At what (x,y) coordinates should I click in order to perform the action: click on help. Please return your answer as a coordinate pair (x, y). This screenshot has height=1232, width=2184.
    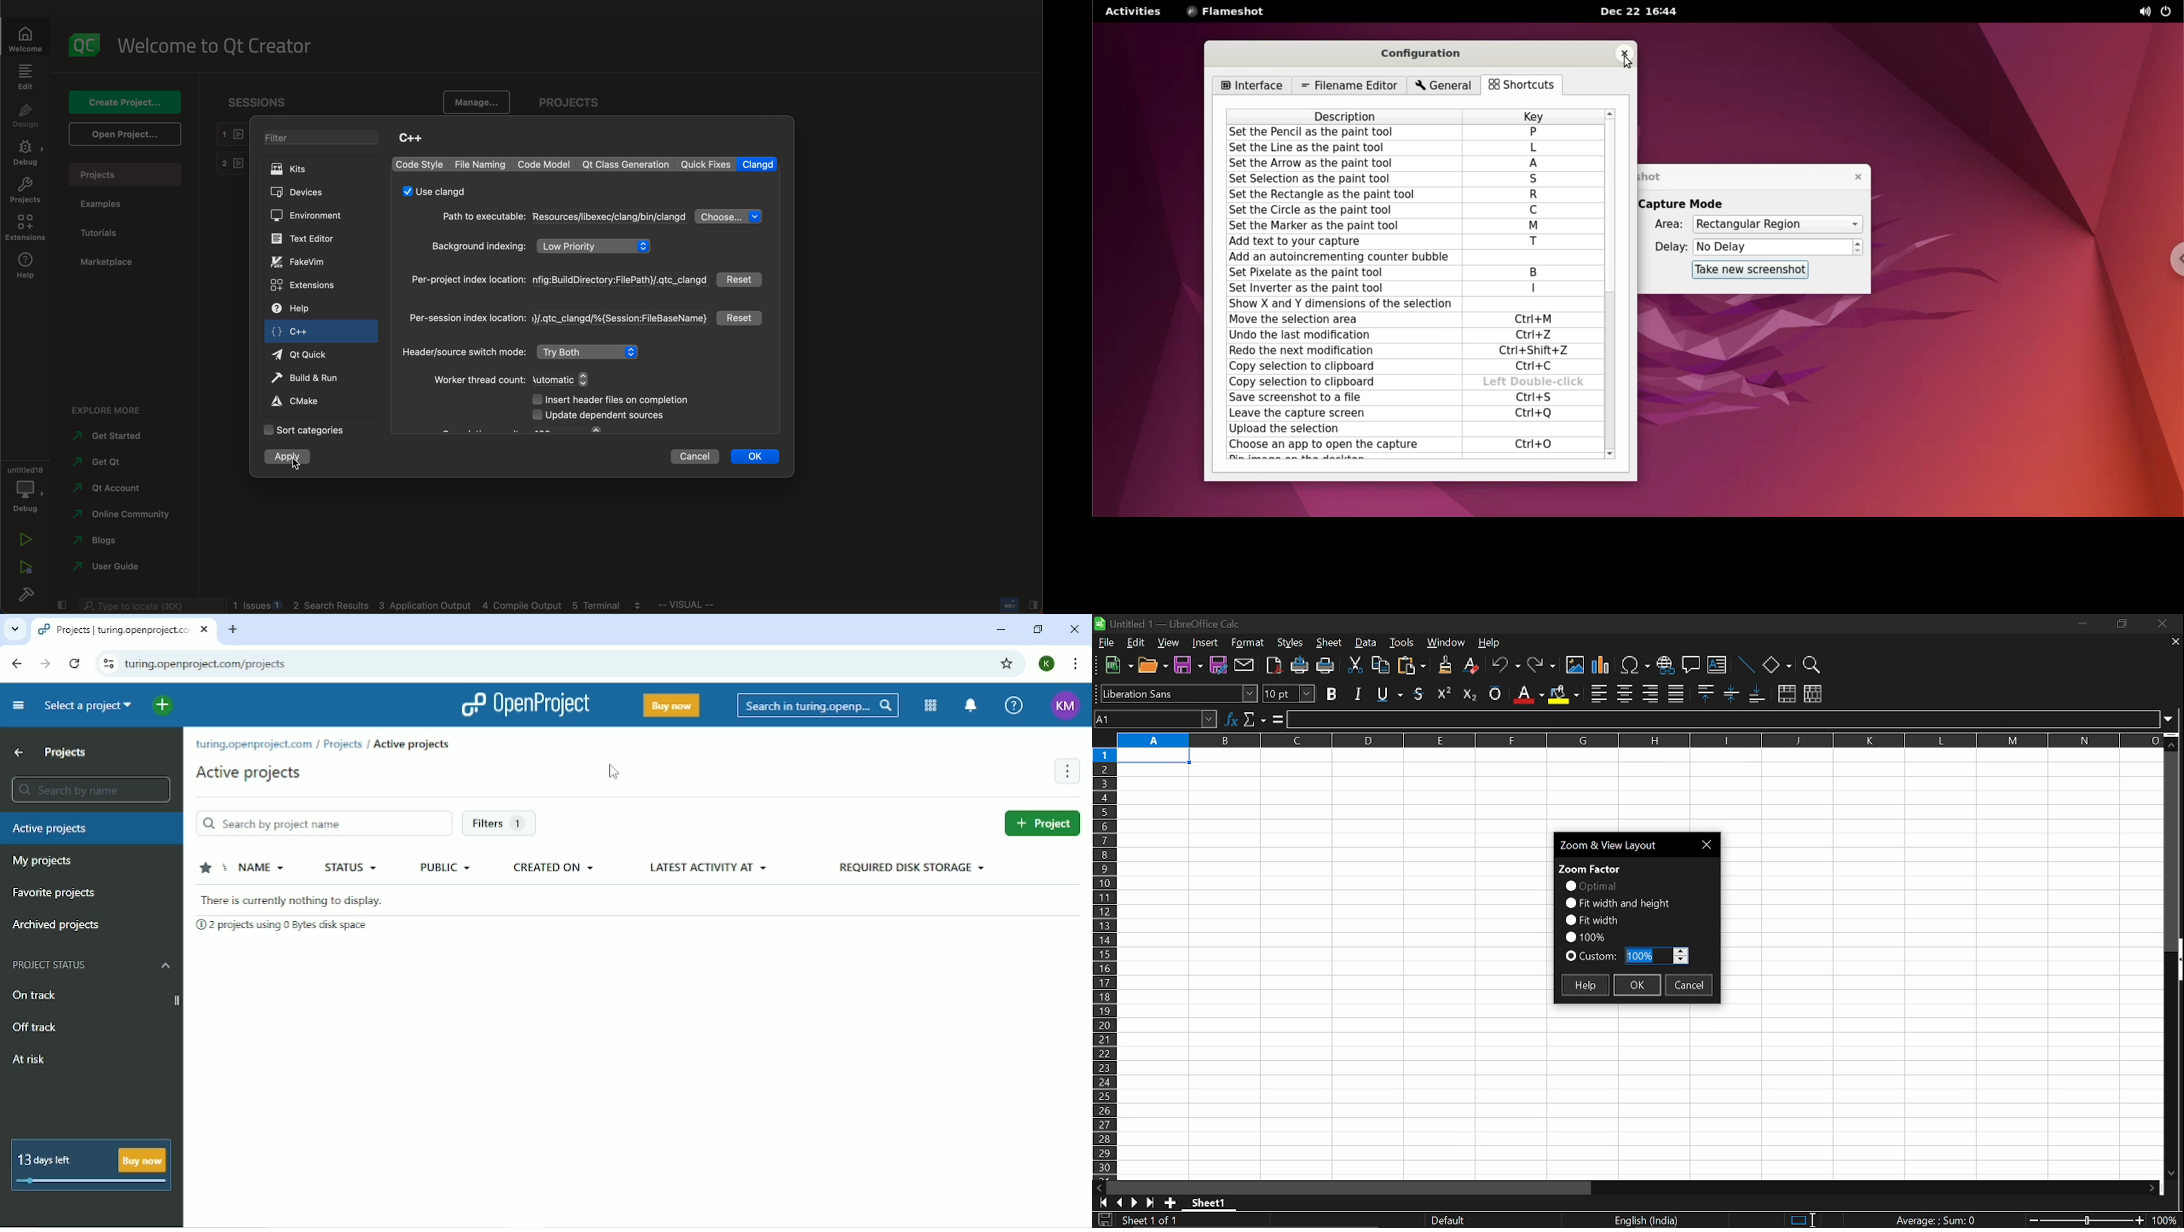
    Looking at the image, I should click on (302, 307).